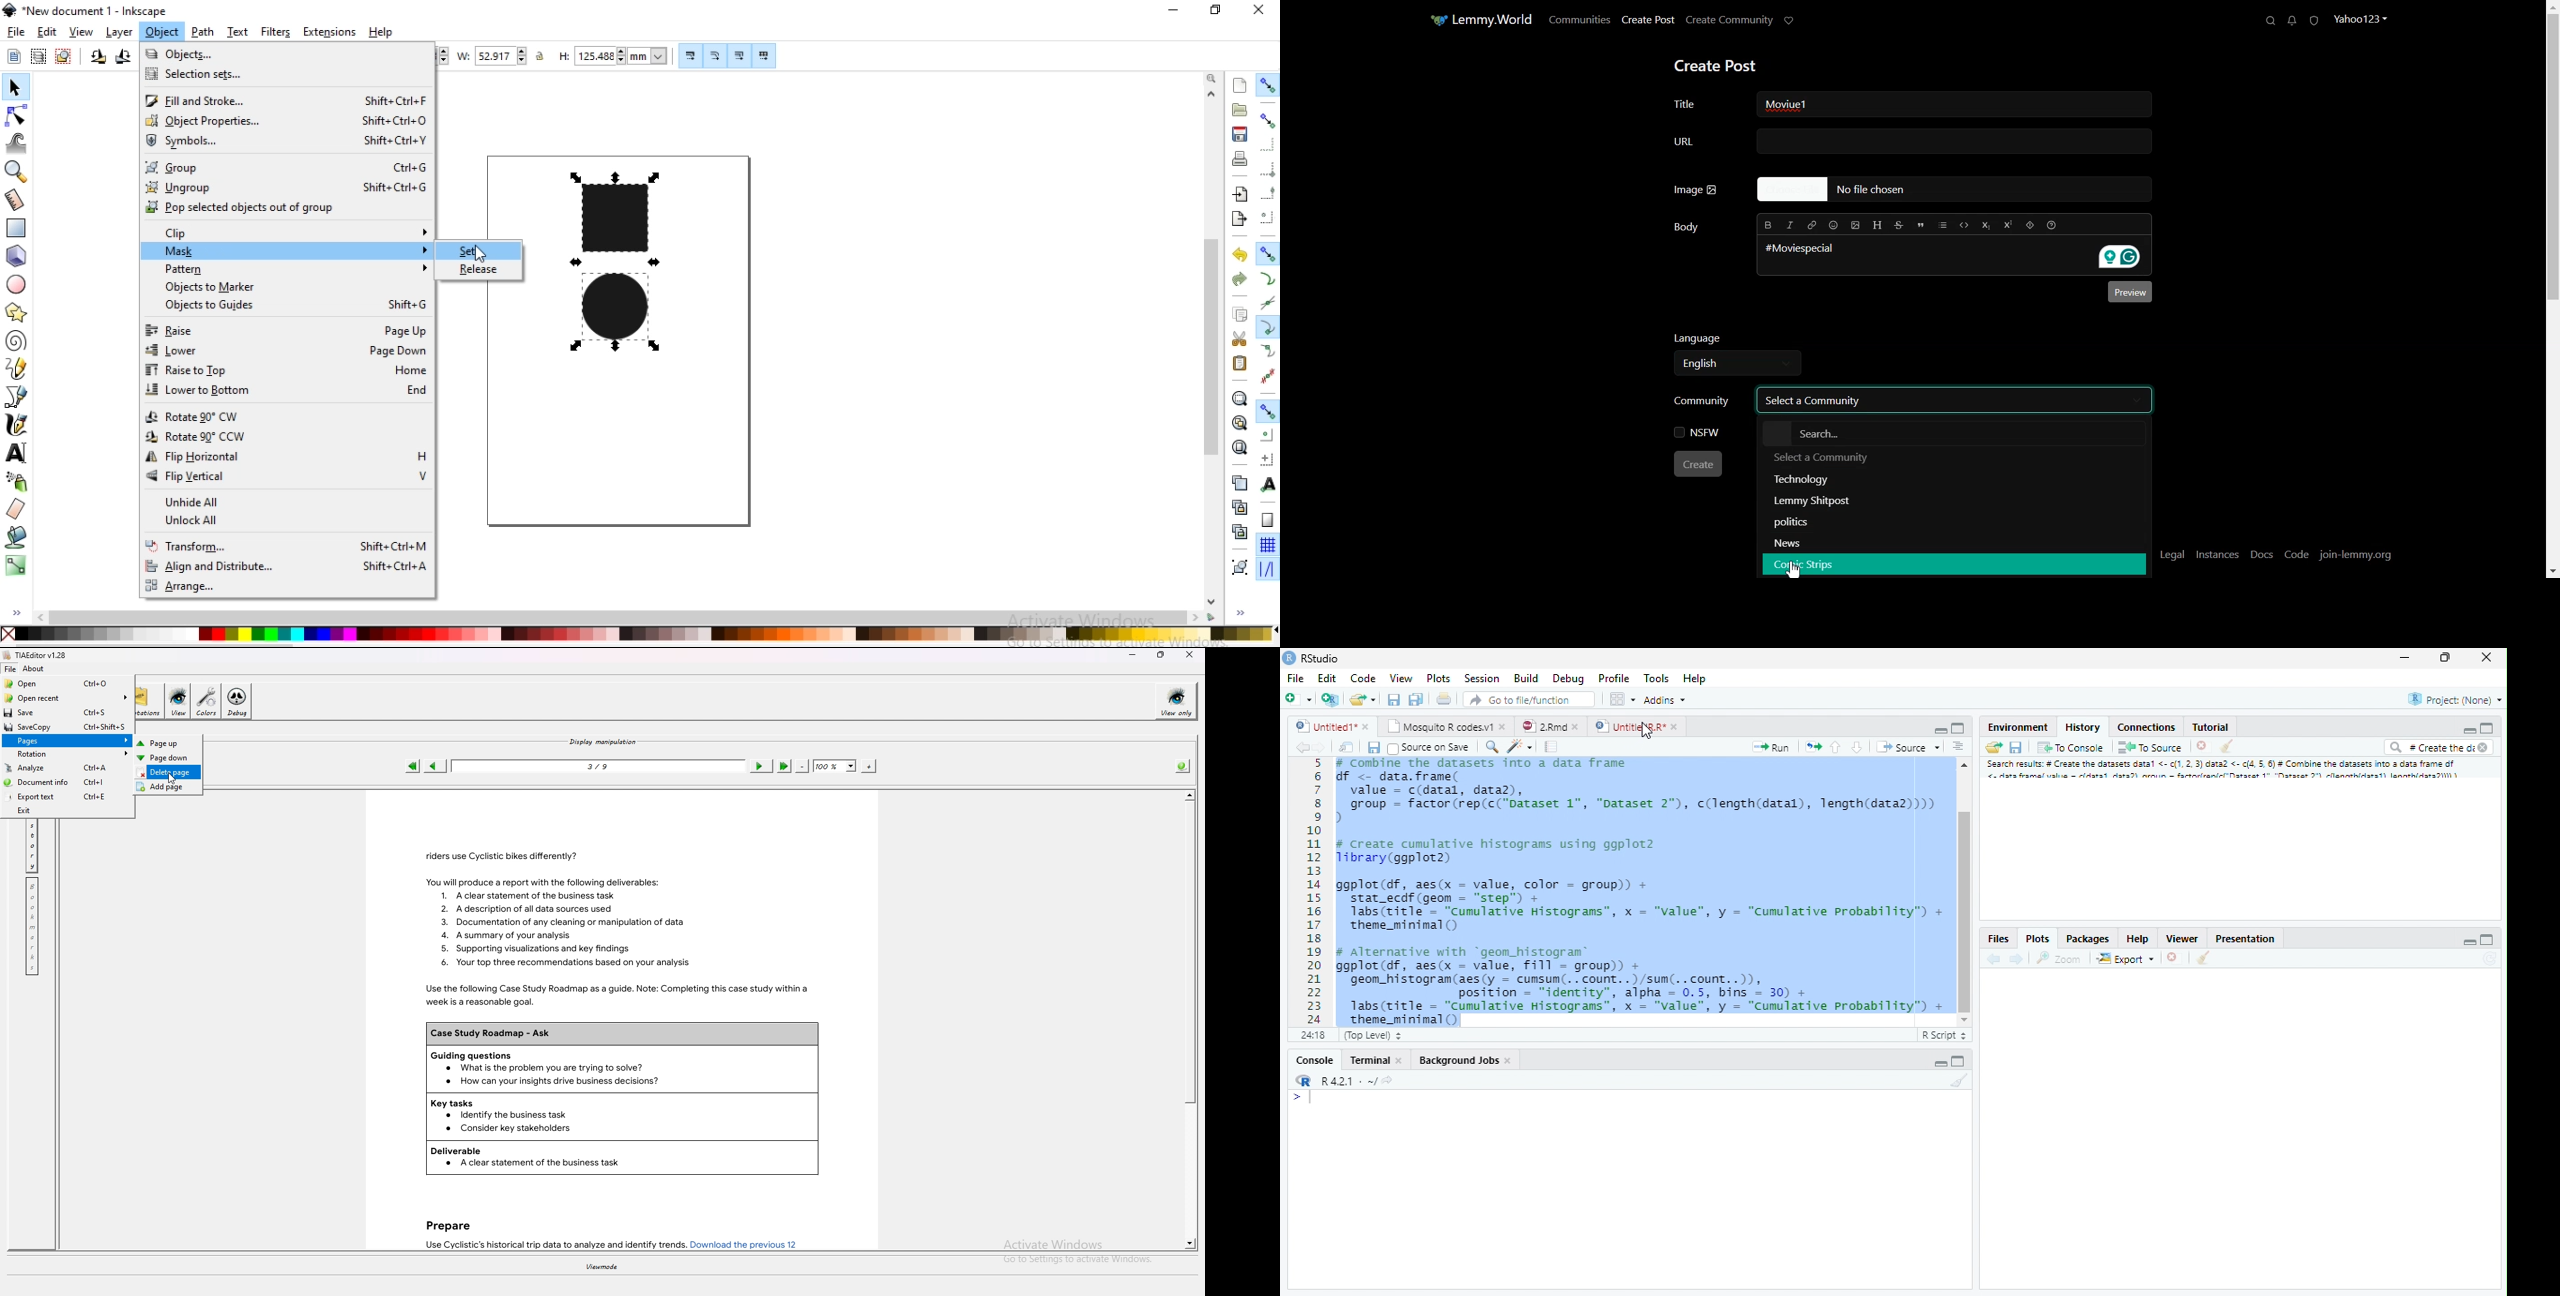 This screenshot has width=2576, height=1316. What do you see at coordinates (1647, 731) in the screenshot?
I see `Cursor` at bounding box center [1647, 731].